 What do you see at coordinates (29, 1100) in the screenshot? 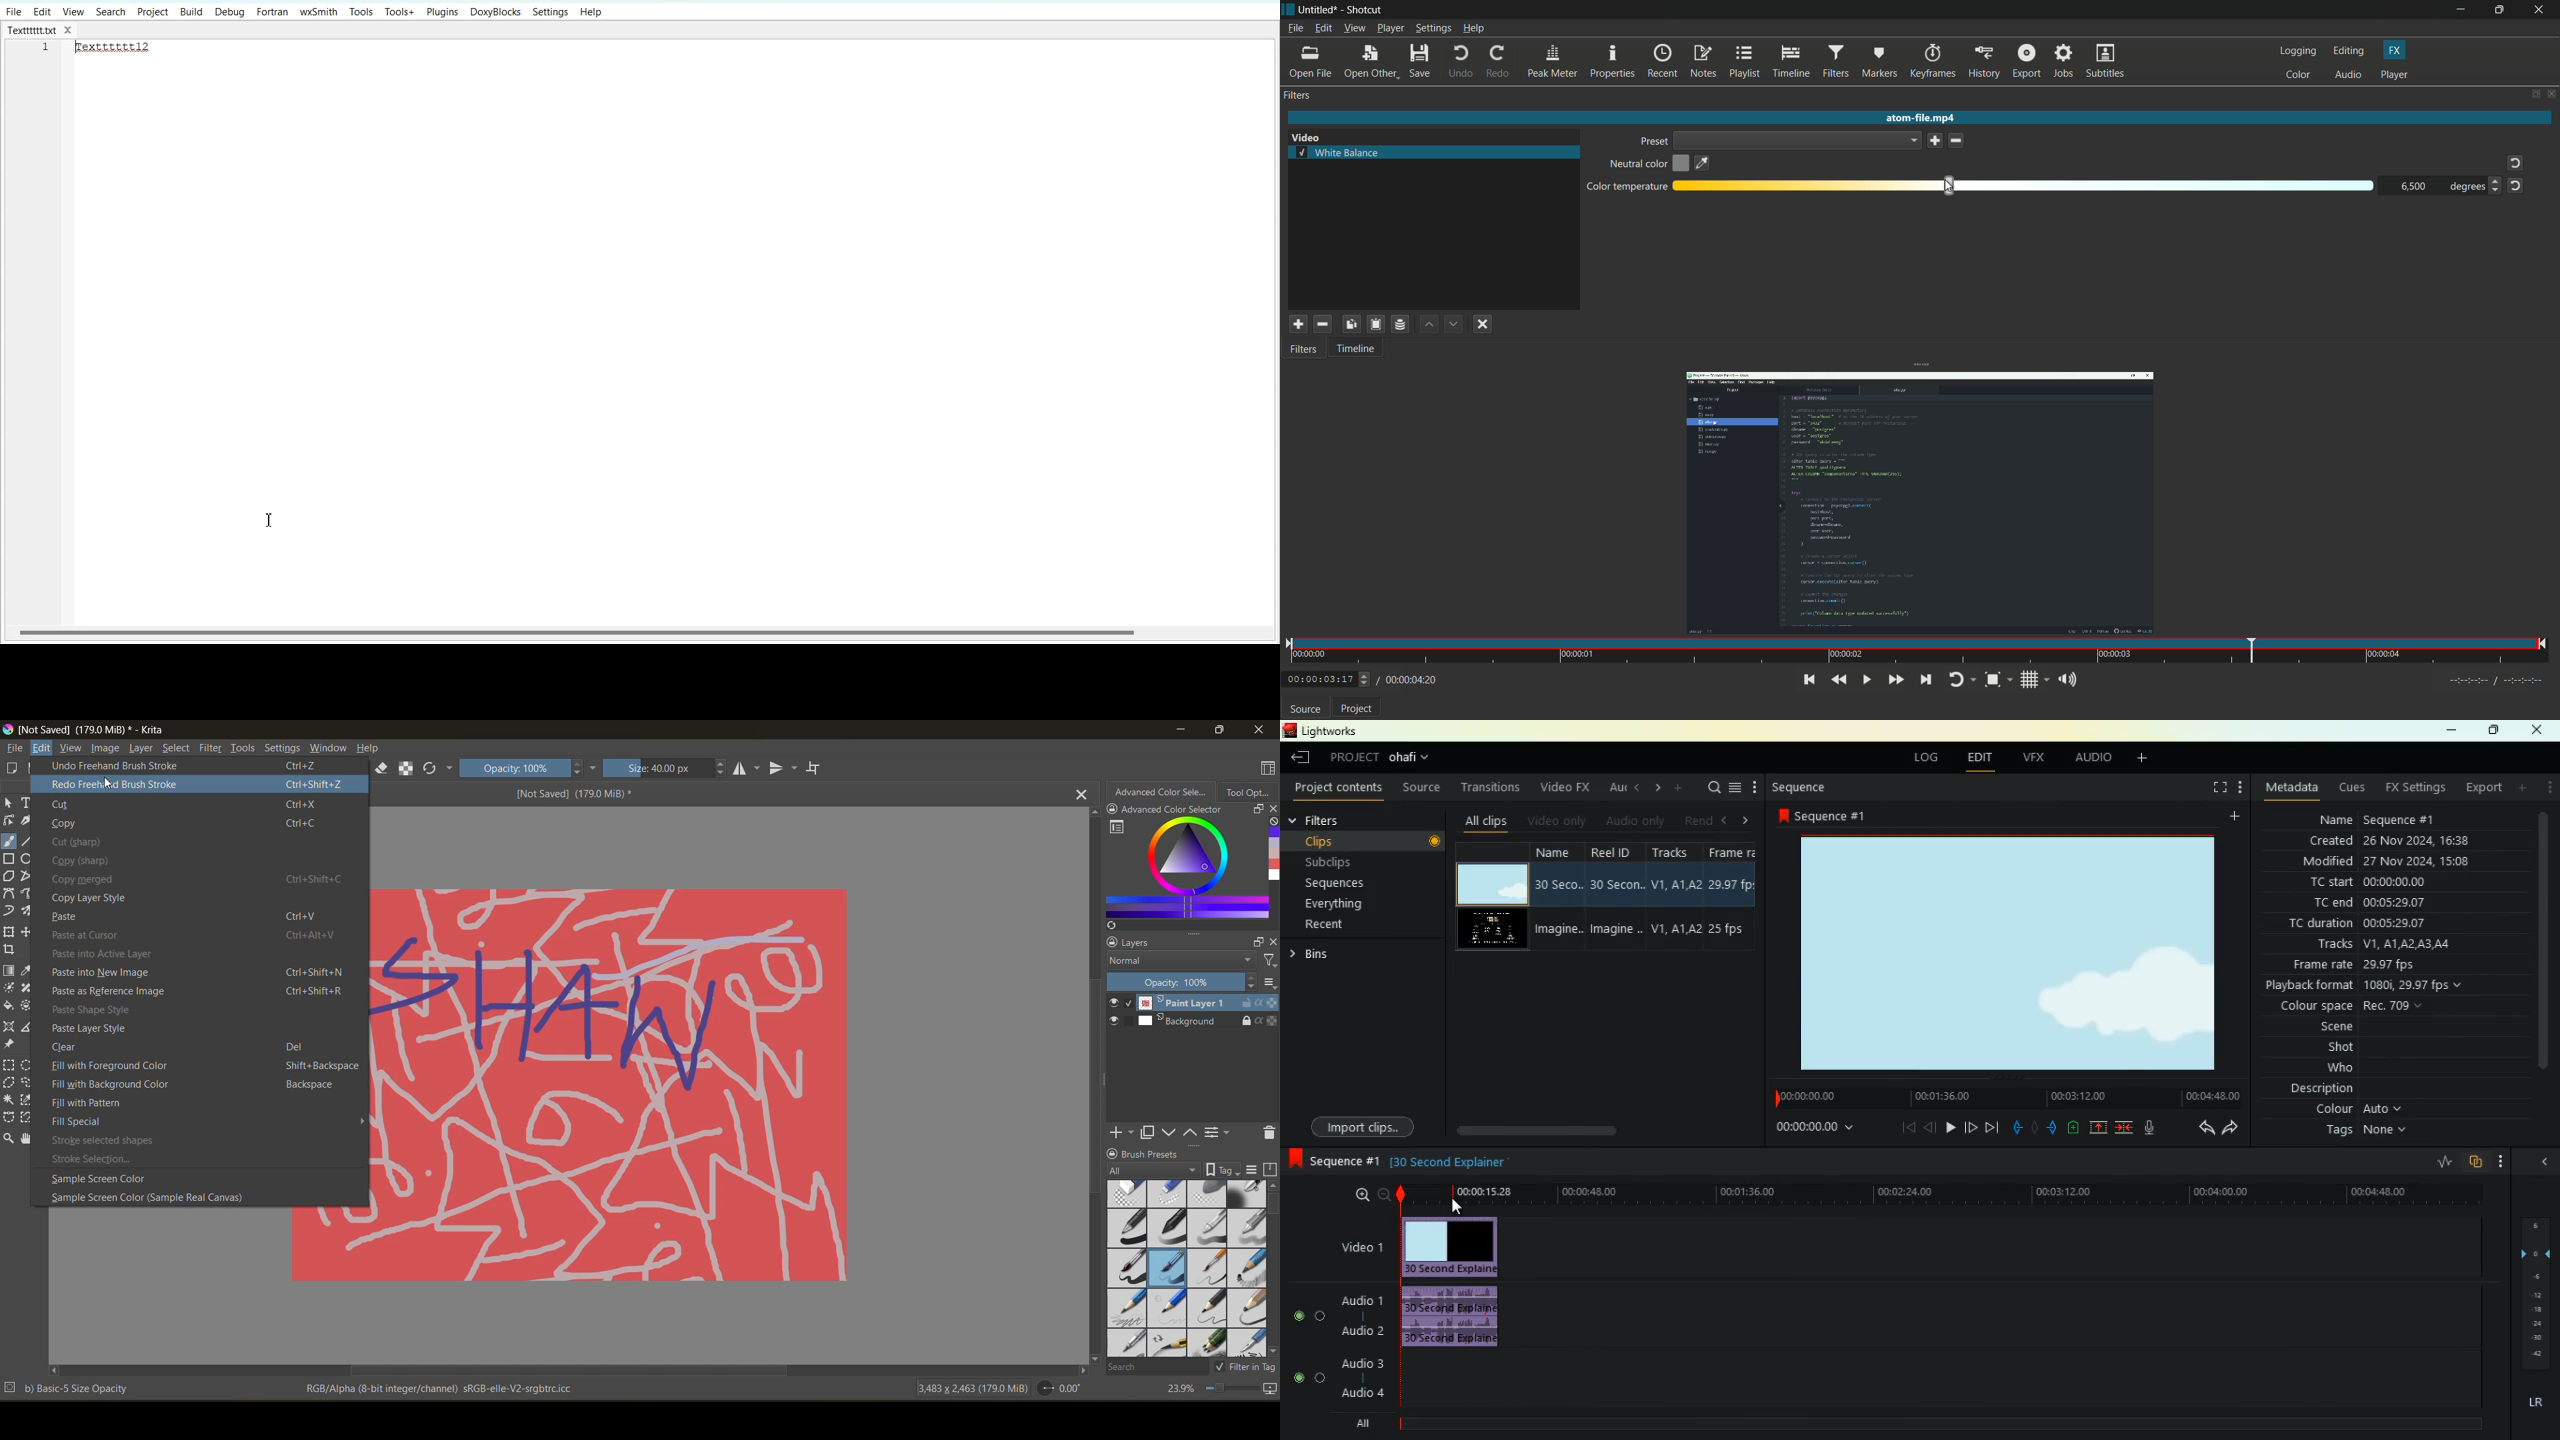
I see `similar selection tool` at bounding box center [29, 1100].